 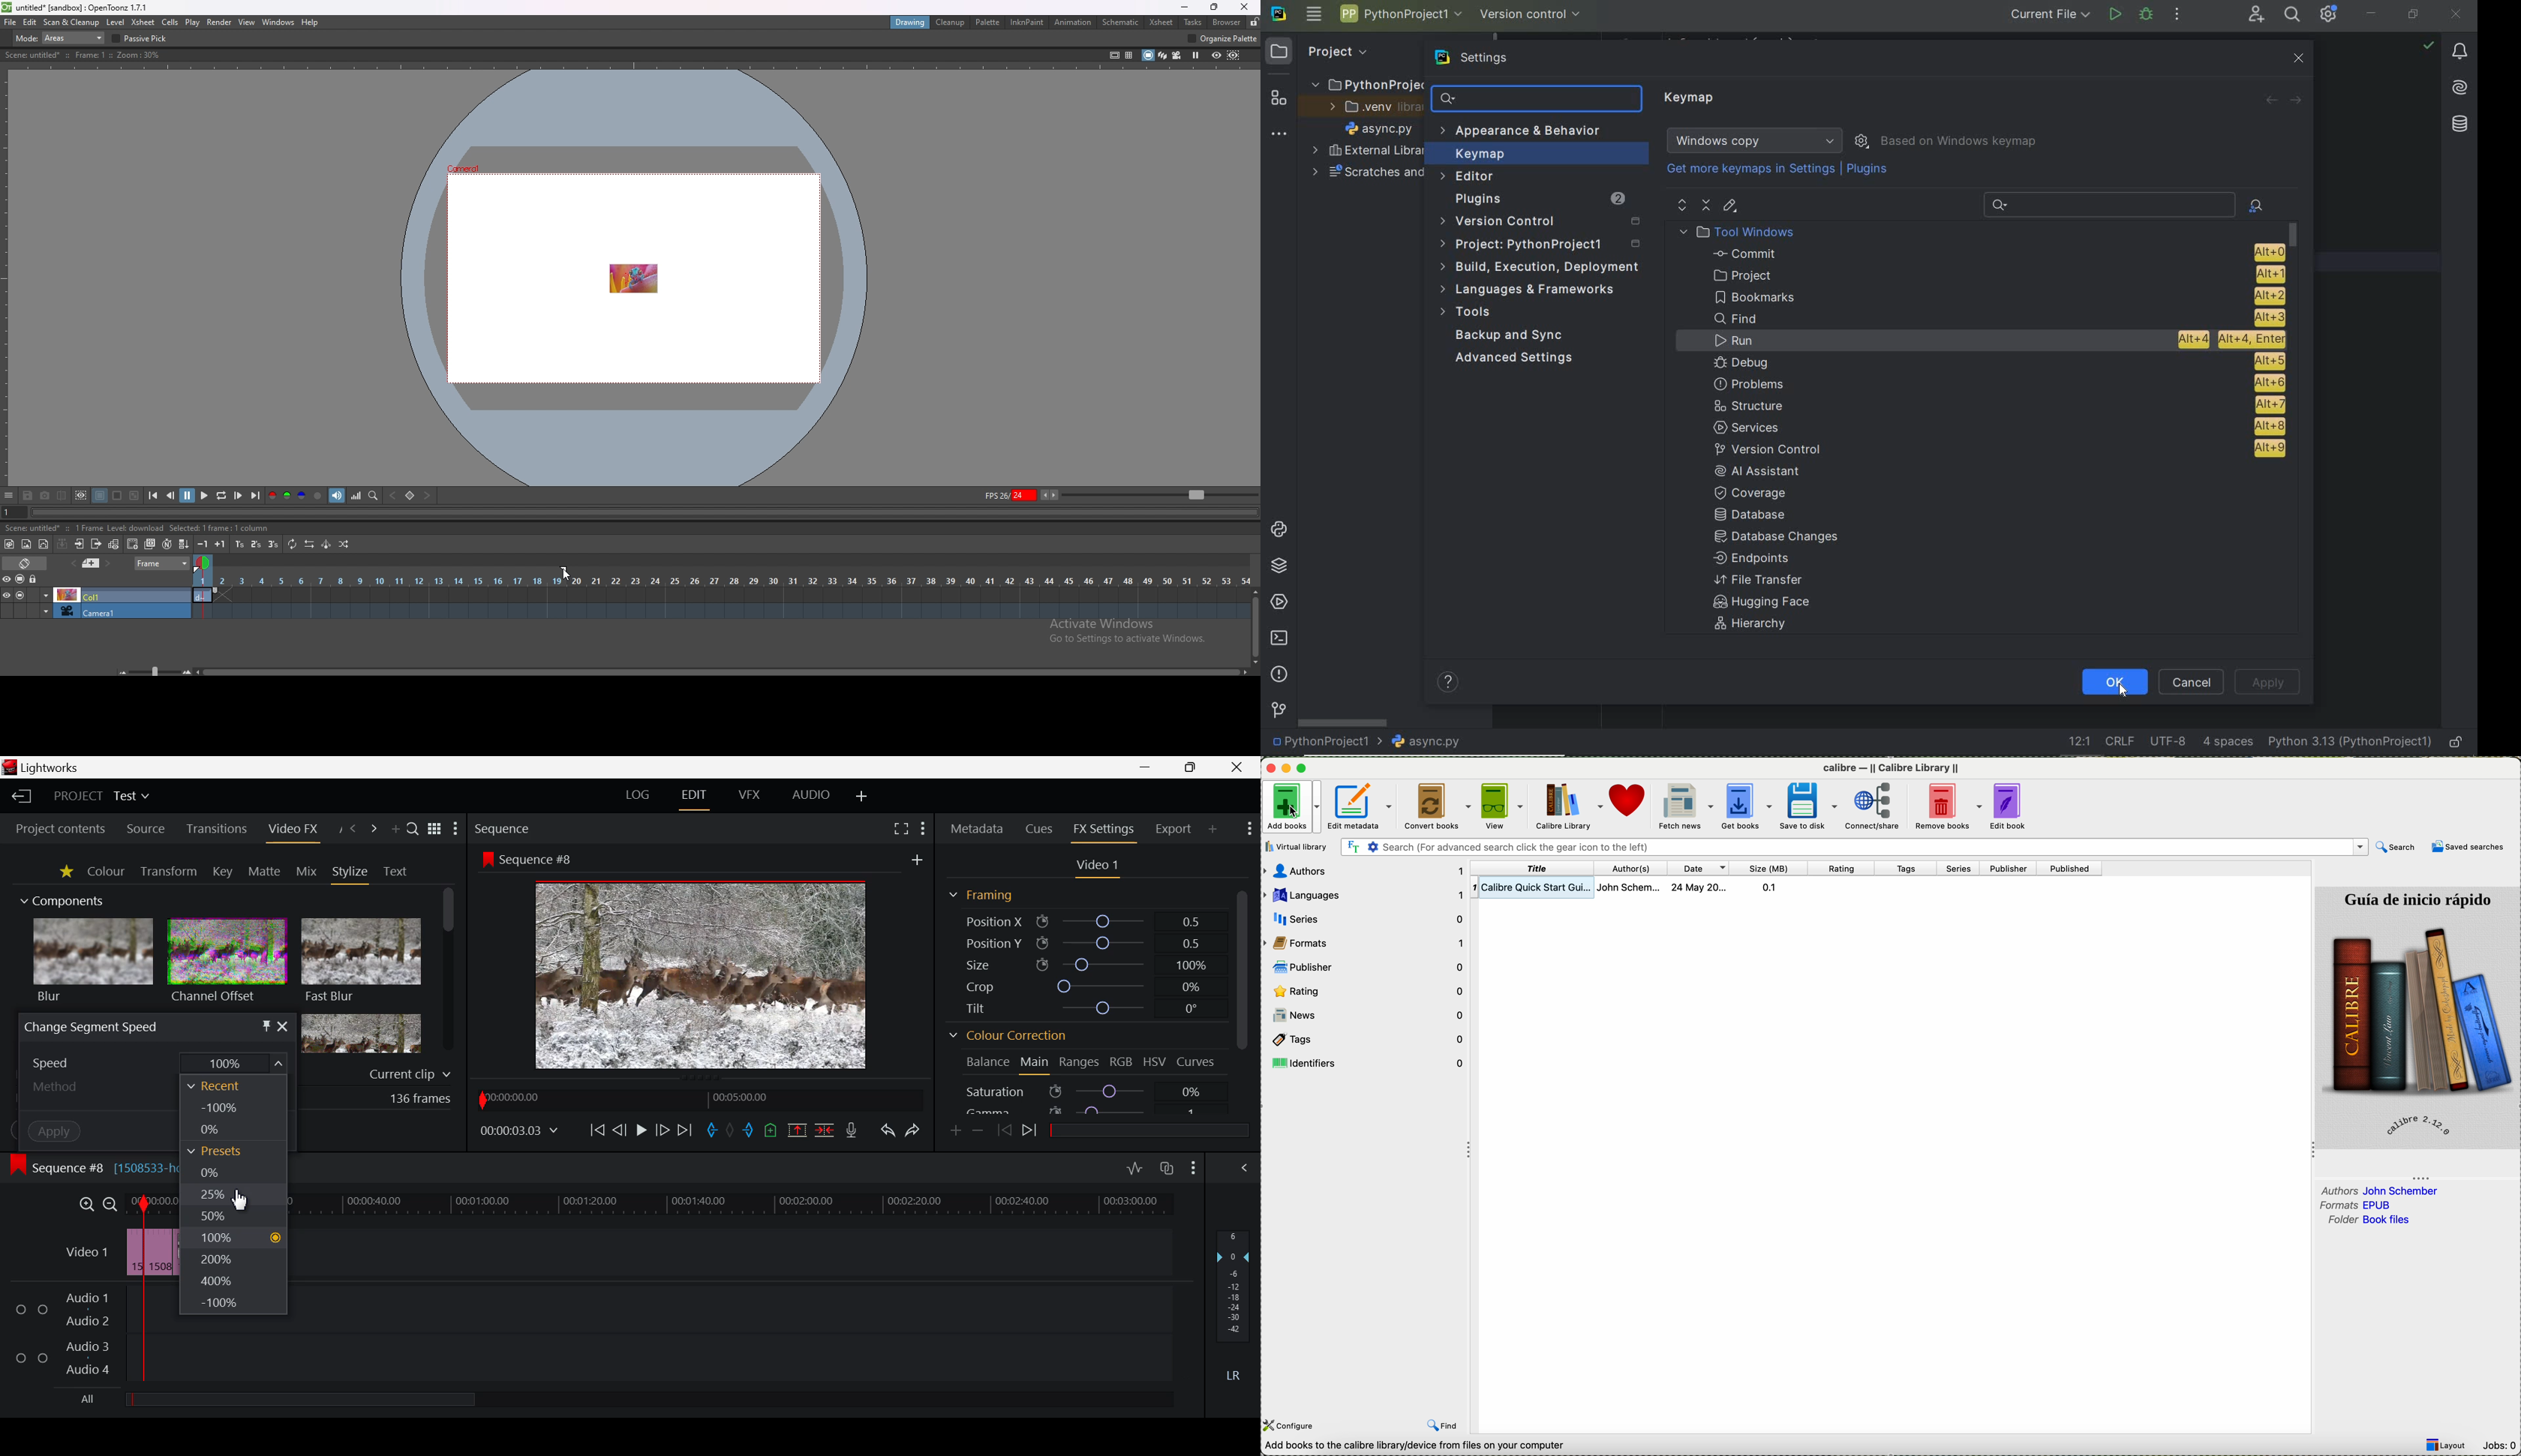 What do you see at coordinates (82, 496) in the screenshot?
I see `define sub camera` at bounding box center [82, 496].